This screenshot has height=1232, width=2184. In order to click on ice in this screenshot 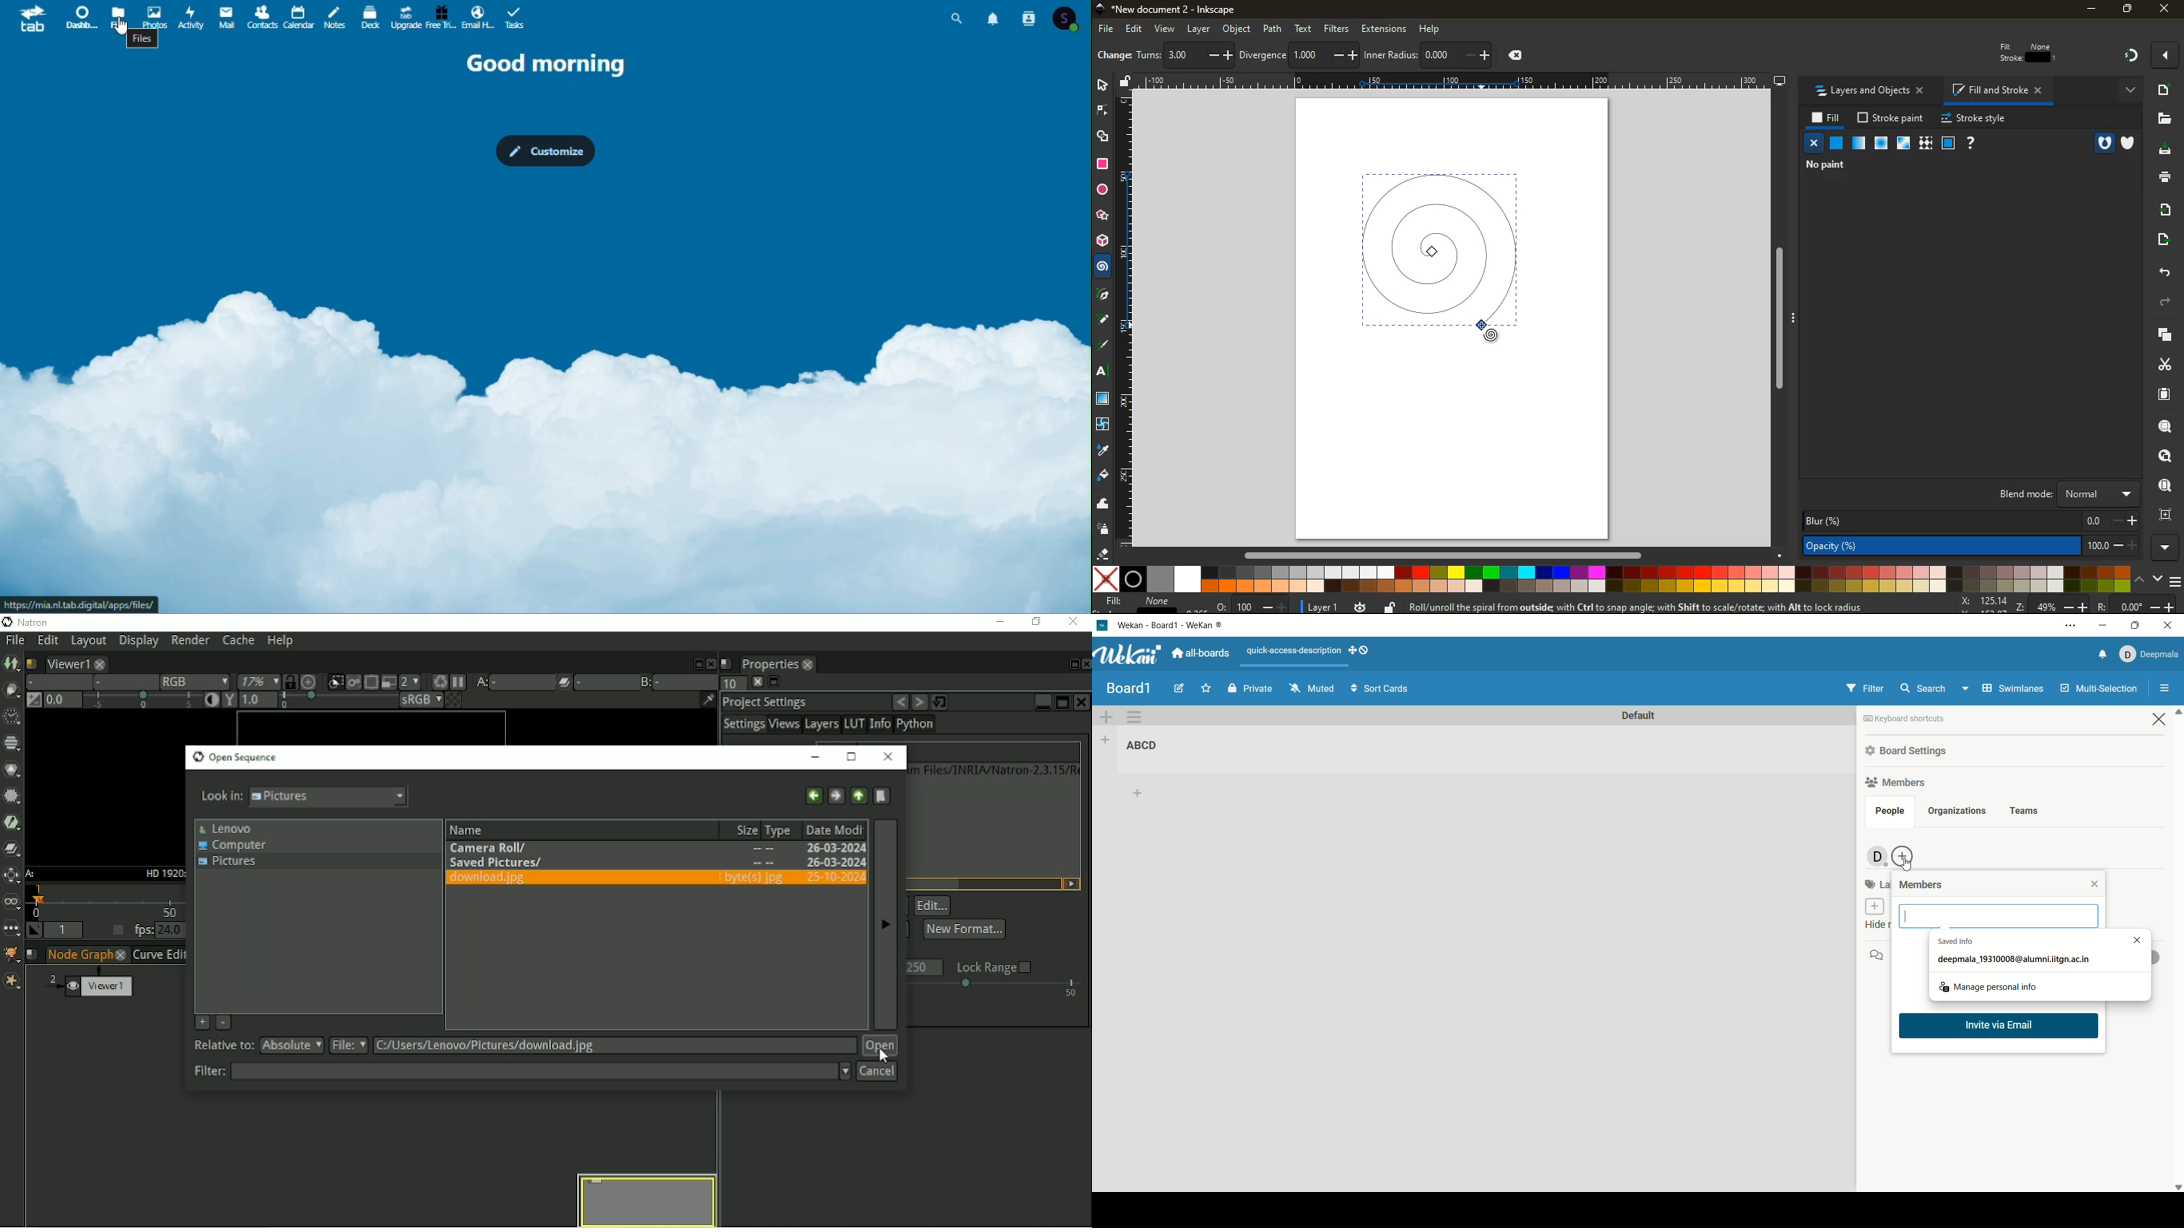, I will do `click(1878, 144)`.